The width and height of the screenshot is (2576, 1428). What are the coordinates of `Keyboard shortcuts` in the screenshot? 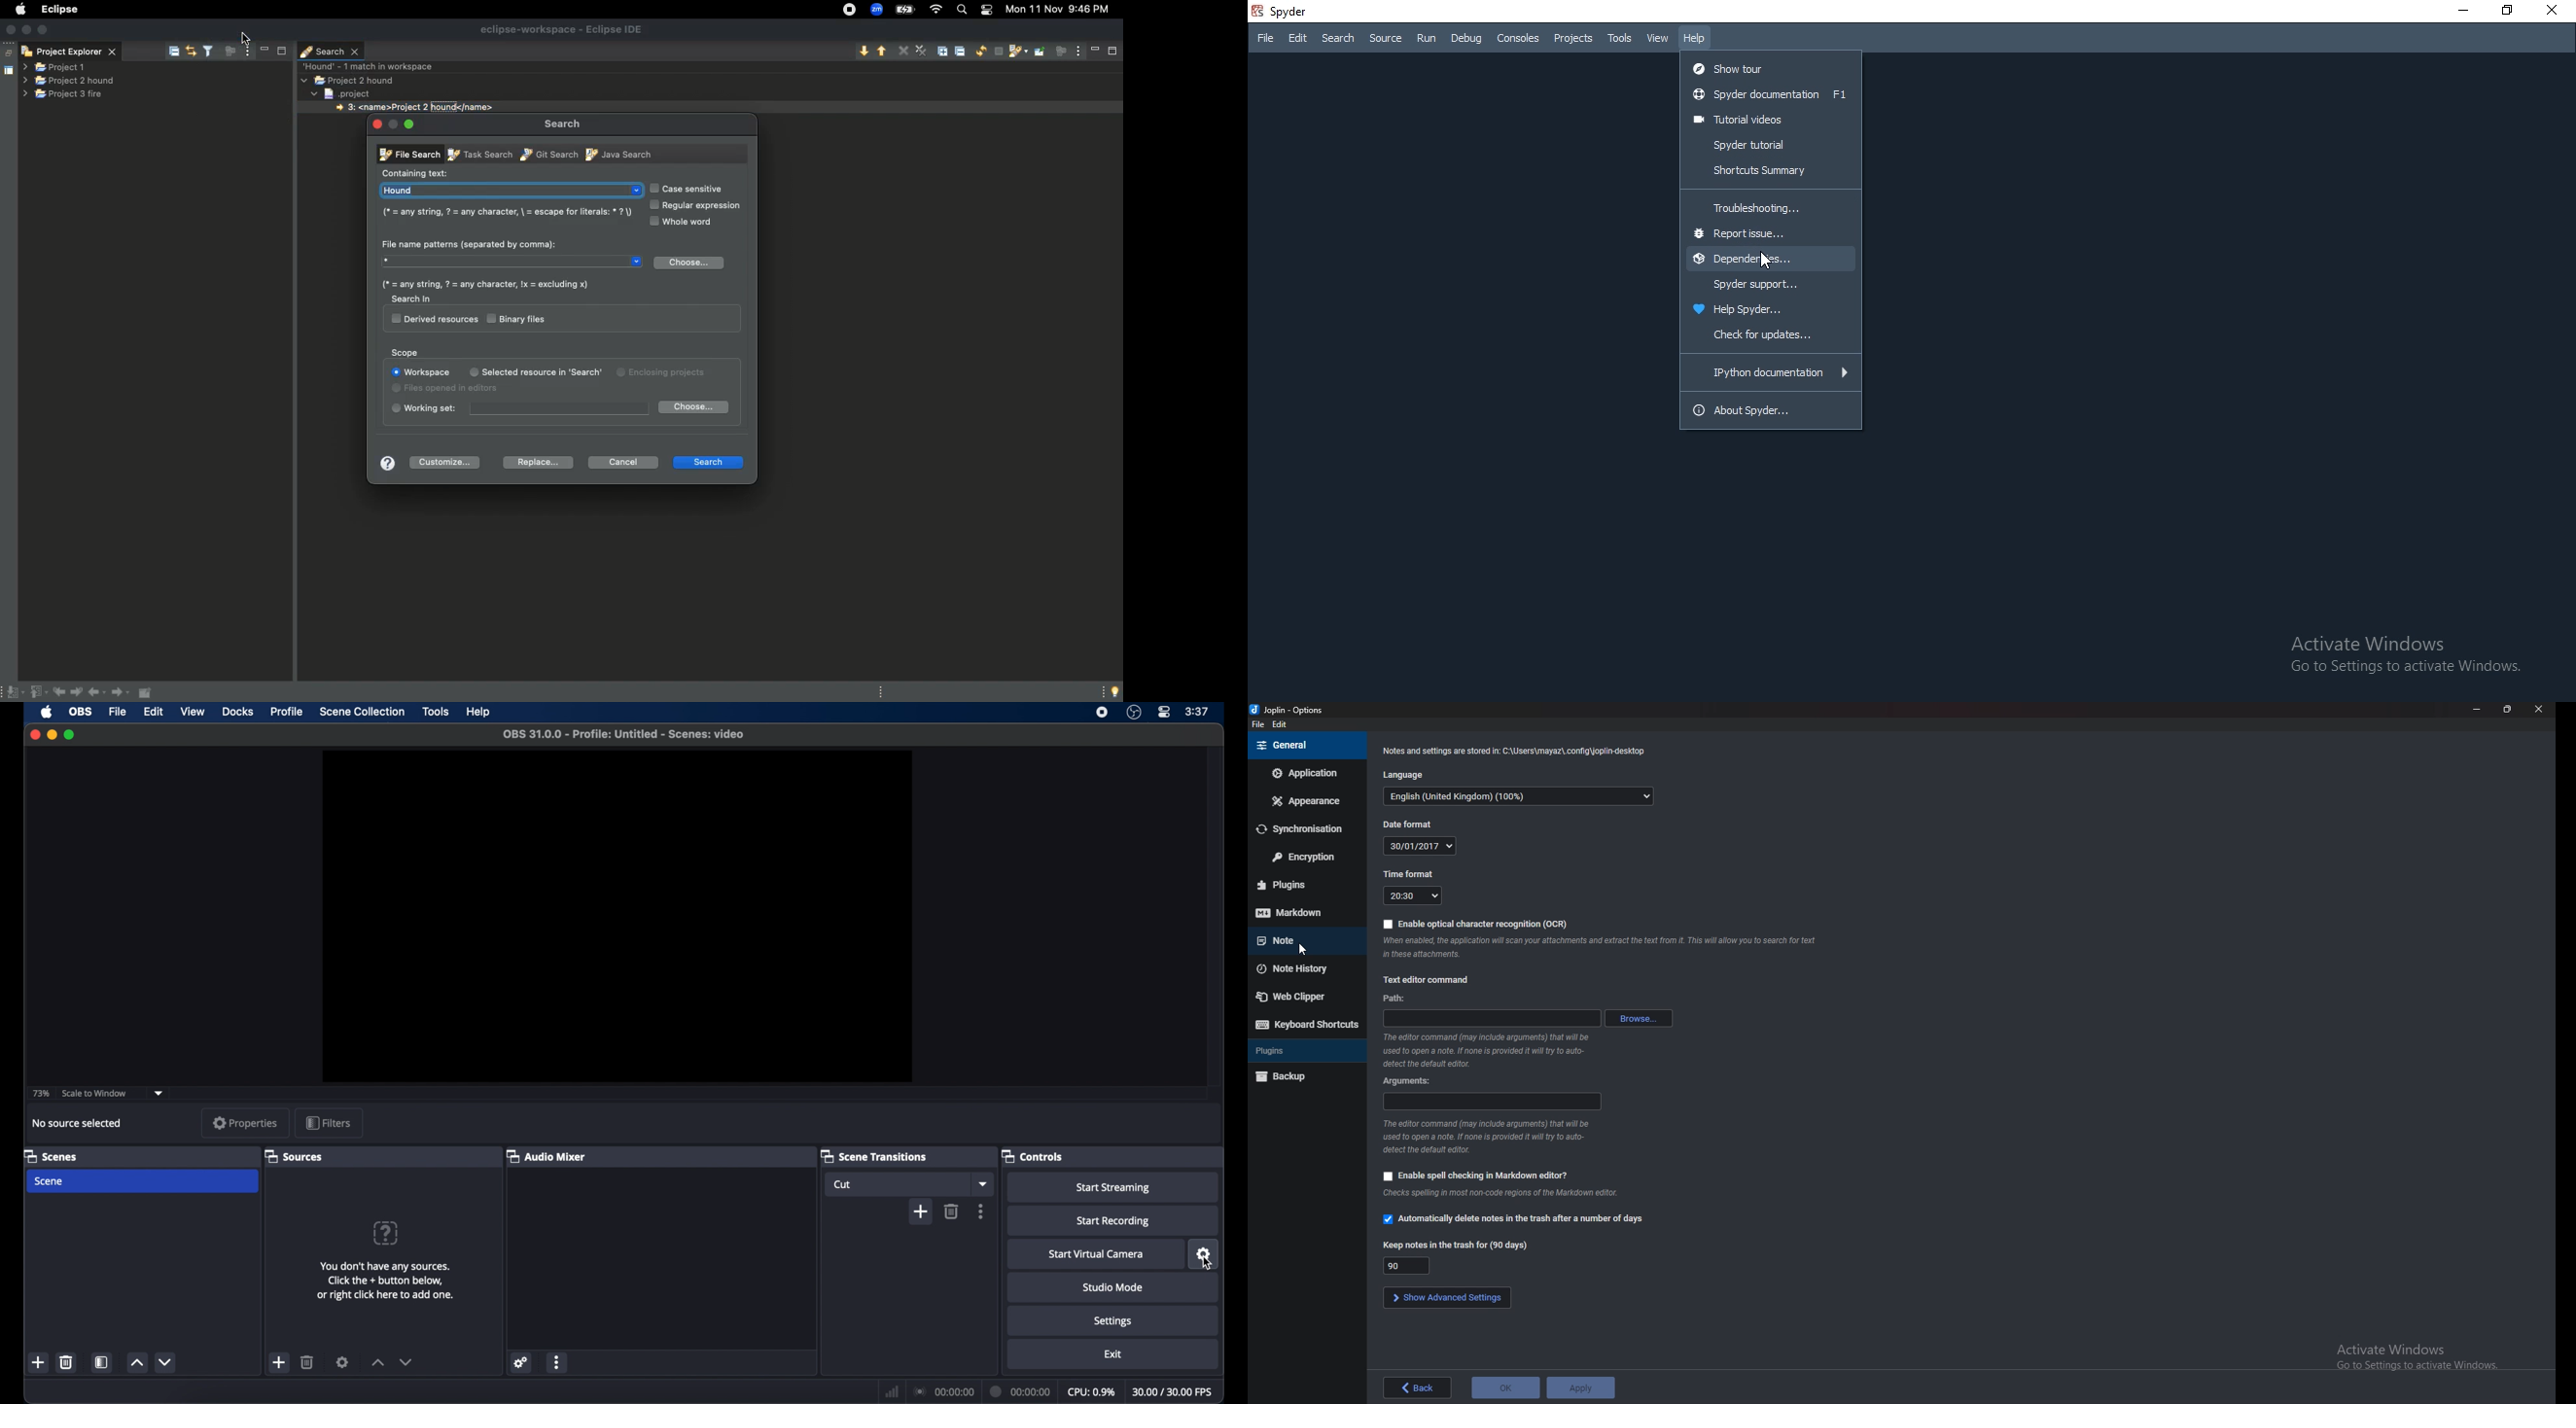 It's located at (1305, 1026).